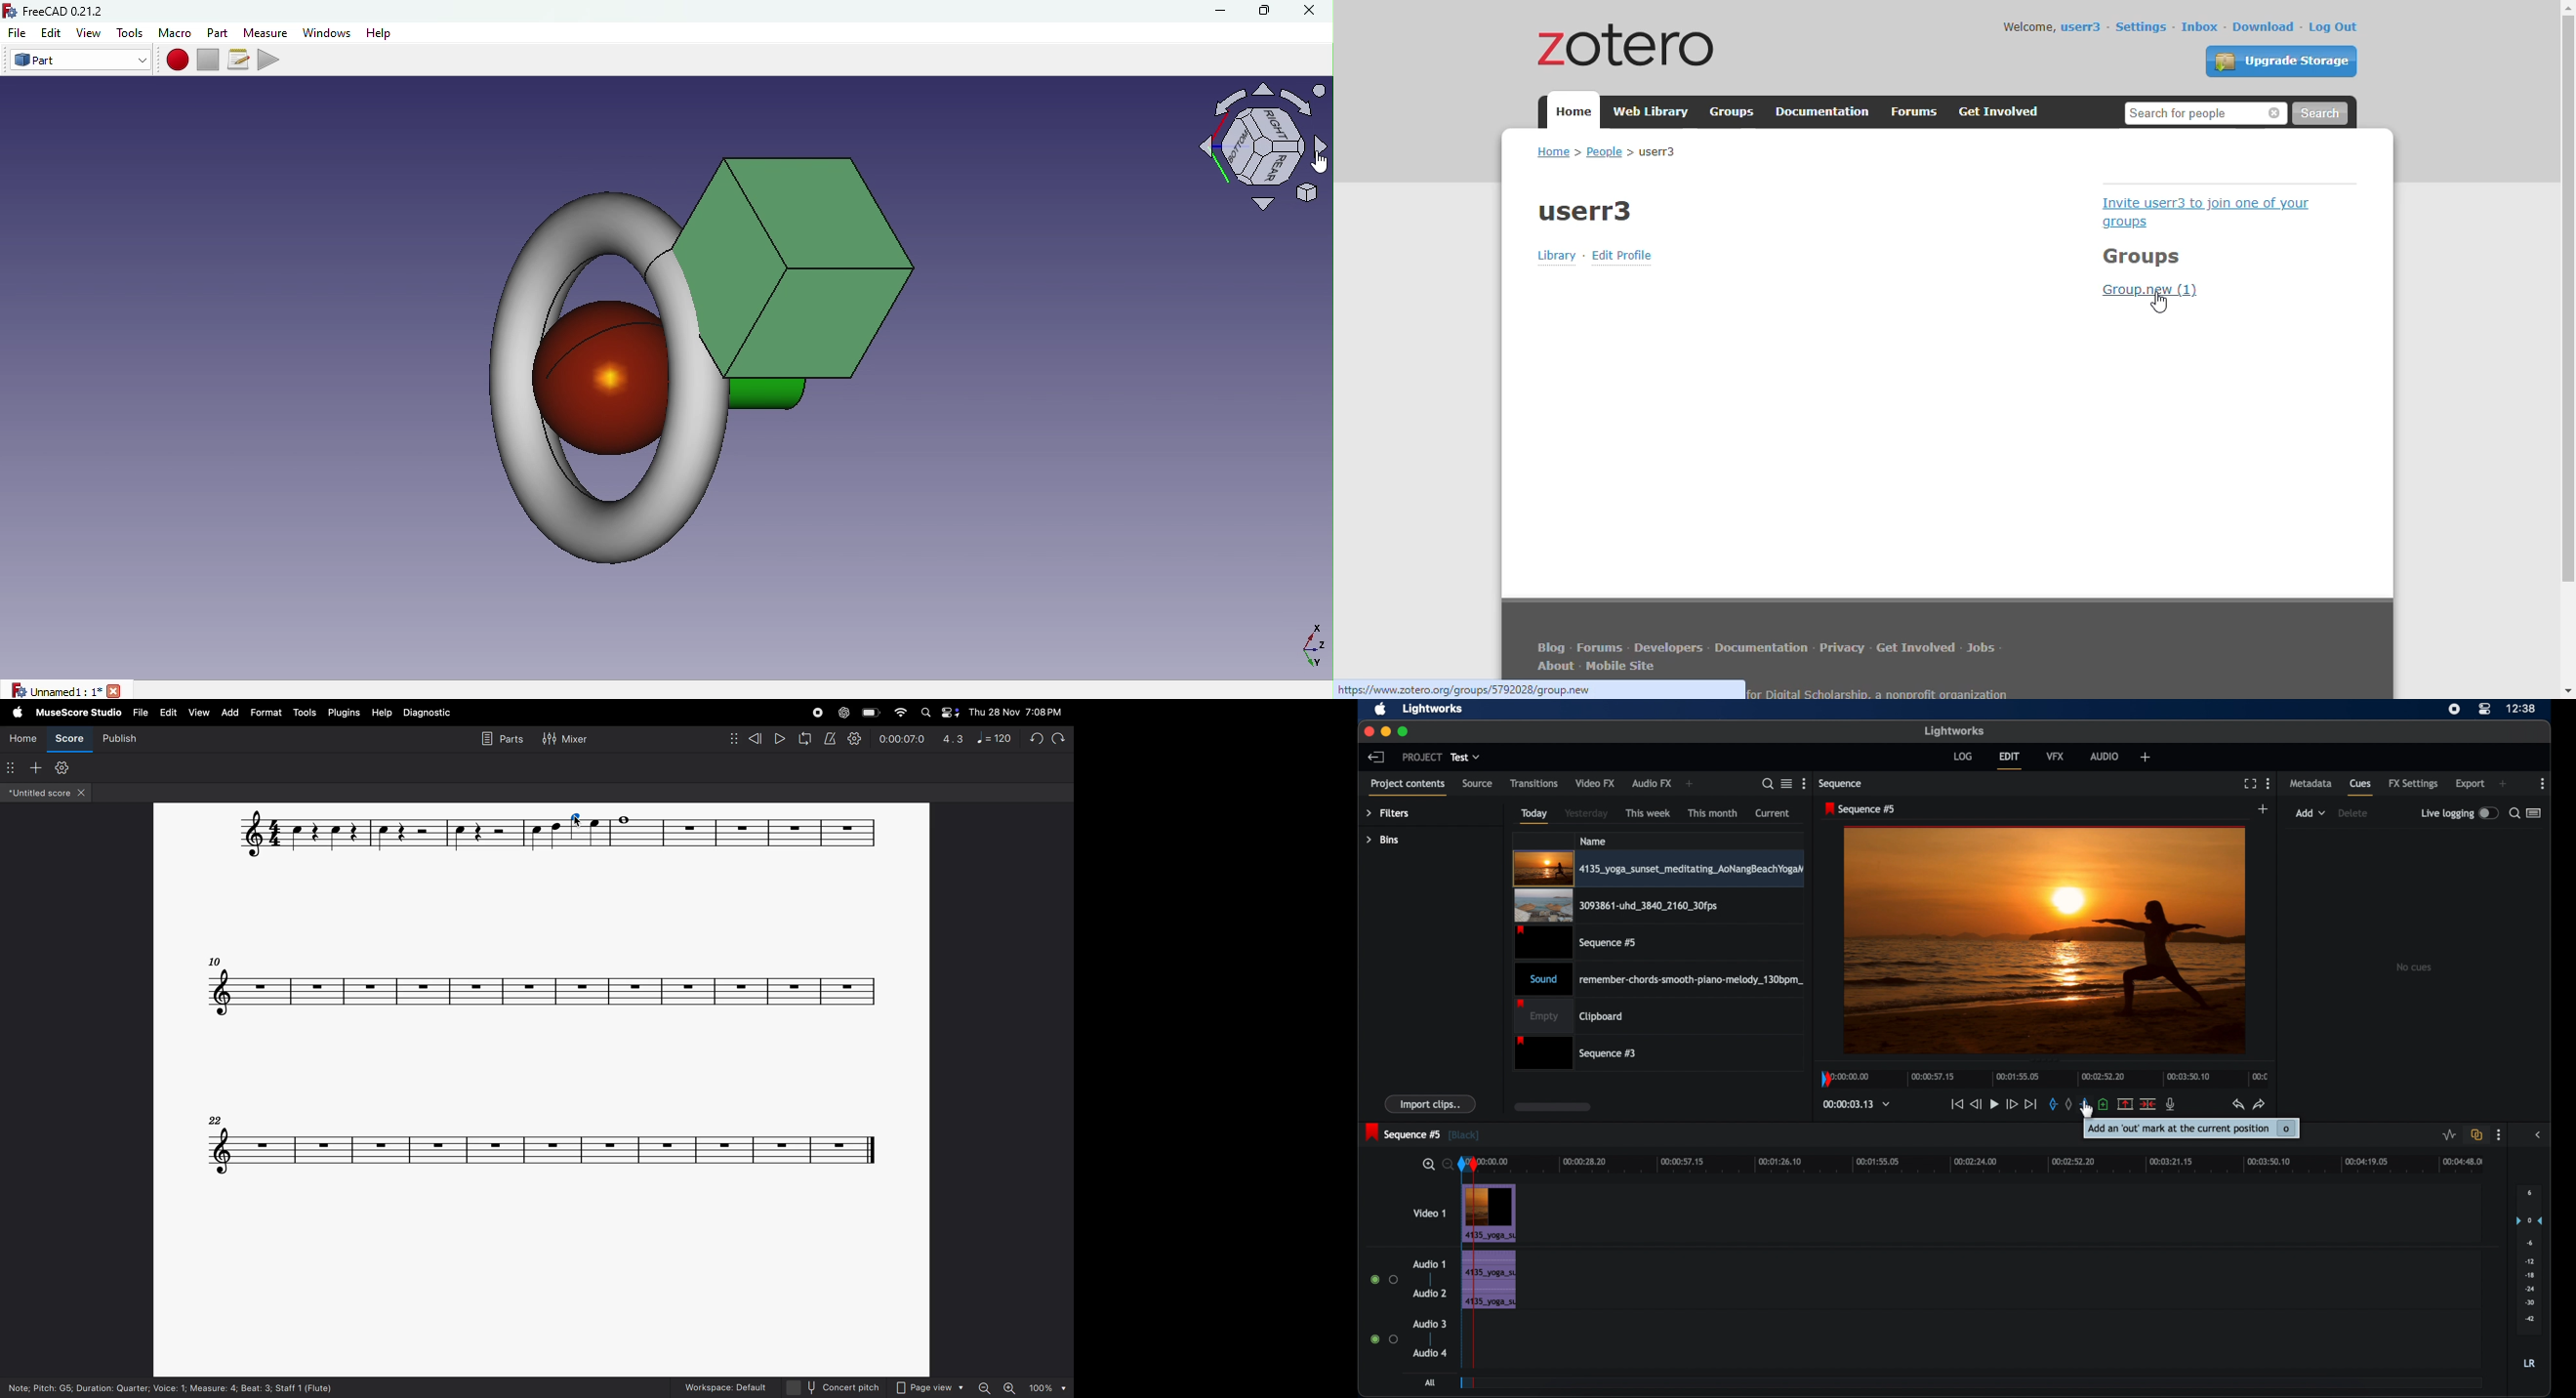 This screenshot has width=2576, height=1400. Describe the element at coordinates (1387, 814) in the screenshot. I see `filters` at that location.